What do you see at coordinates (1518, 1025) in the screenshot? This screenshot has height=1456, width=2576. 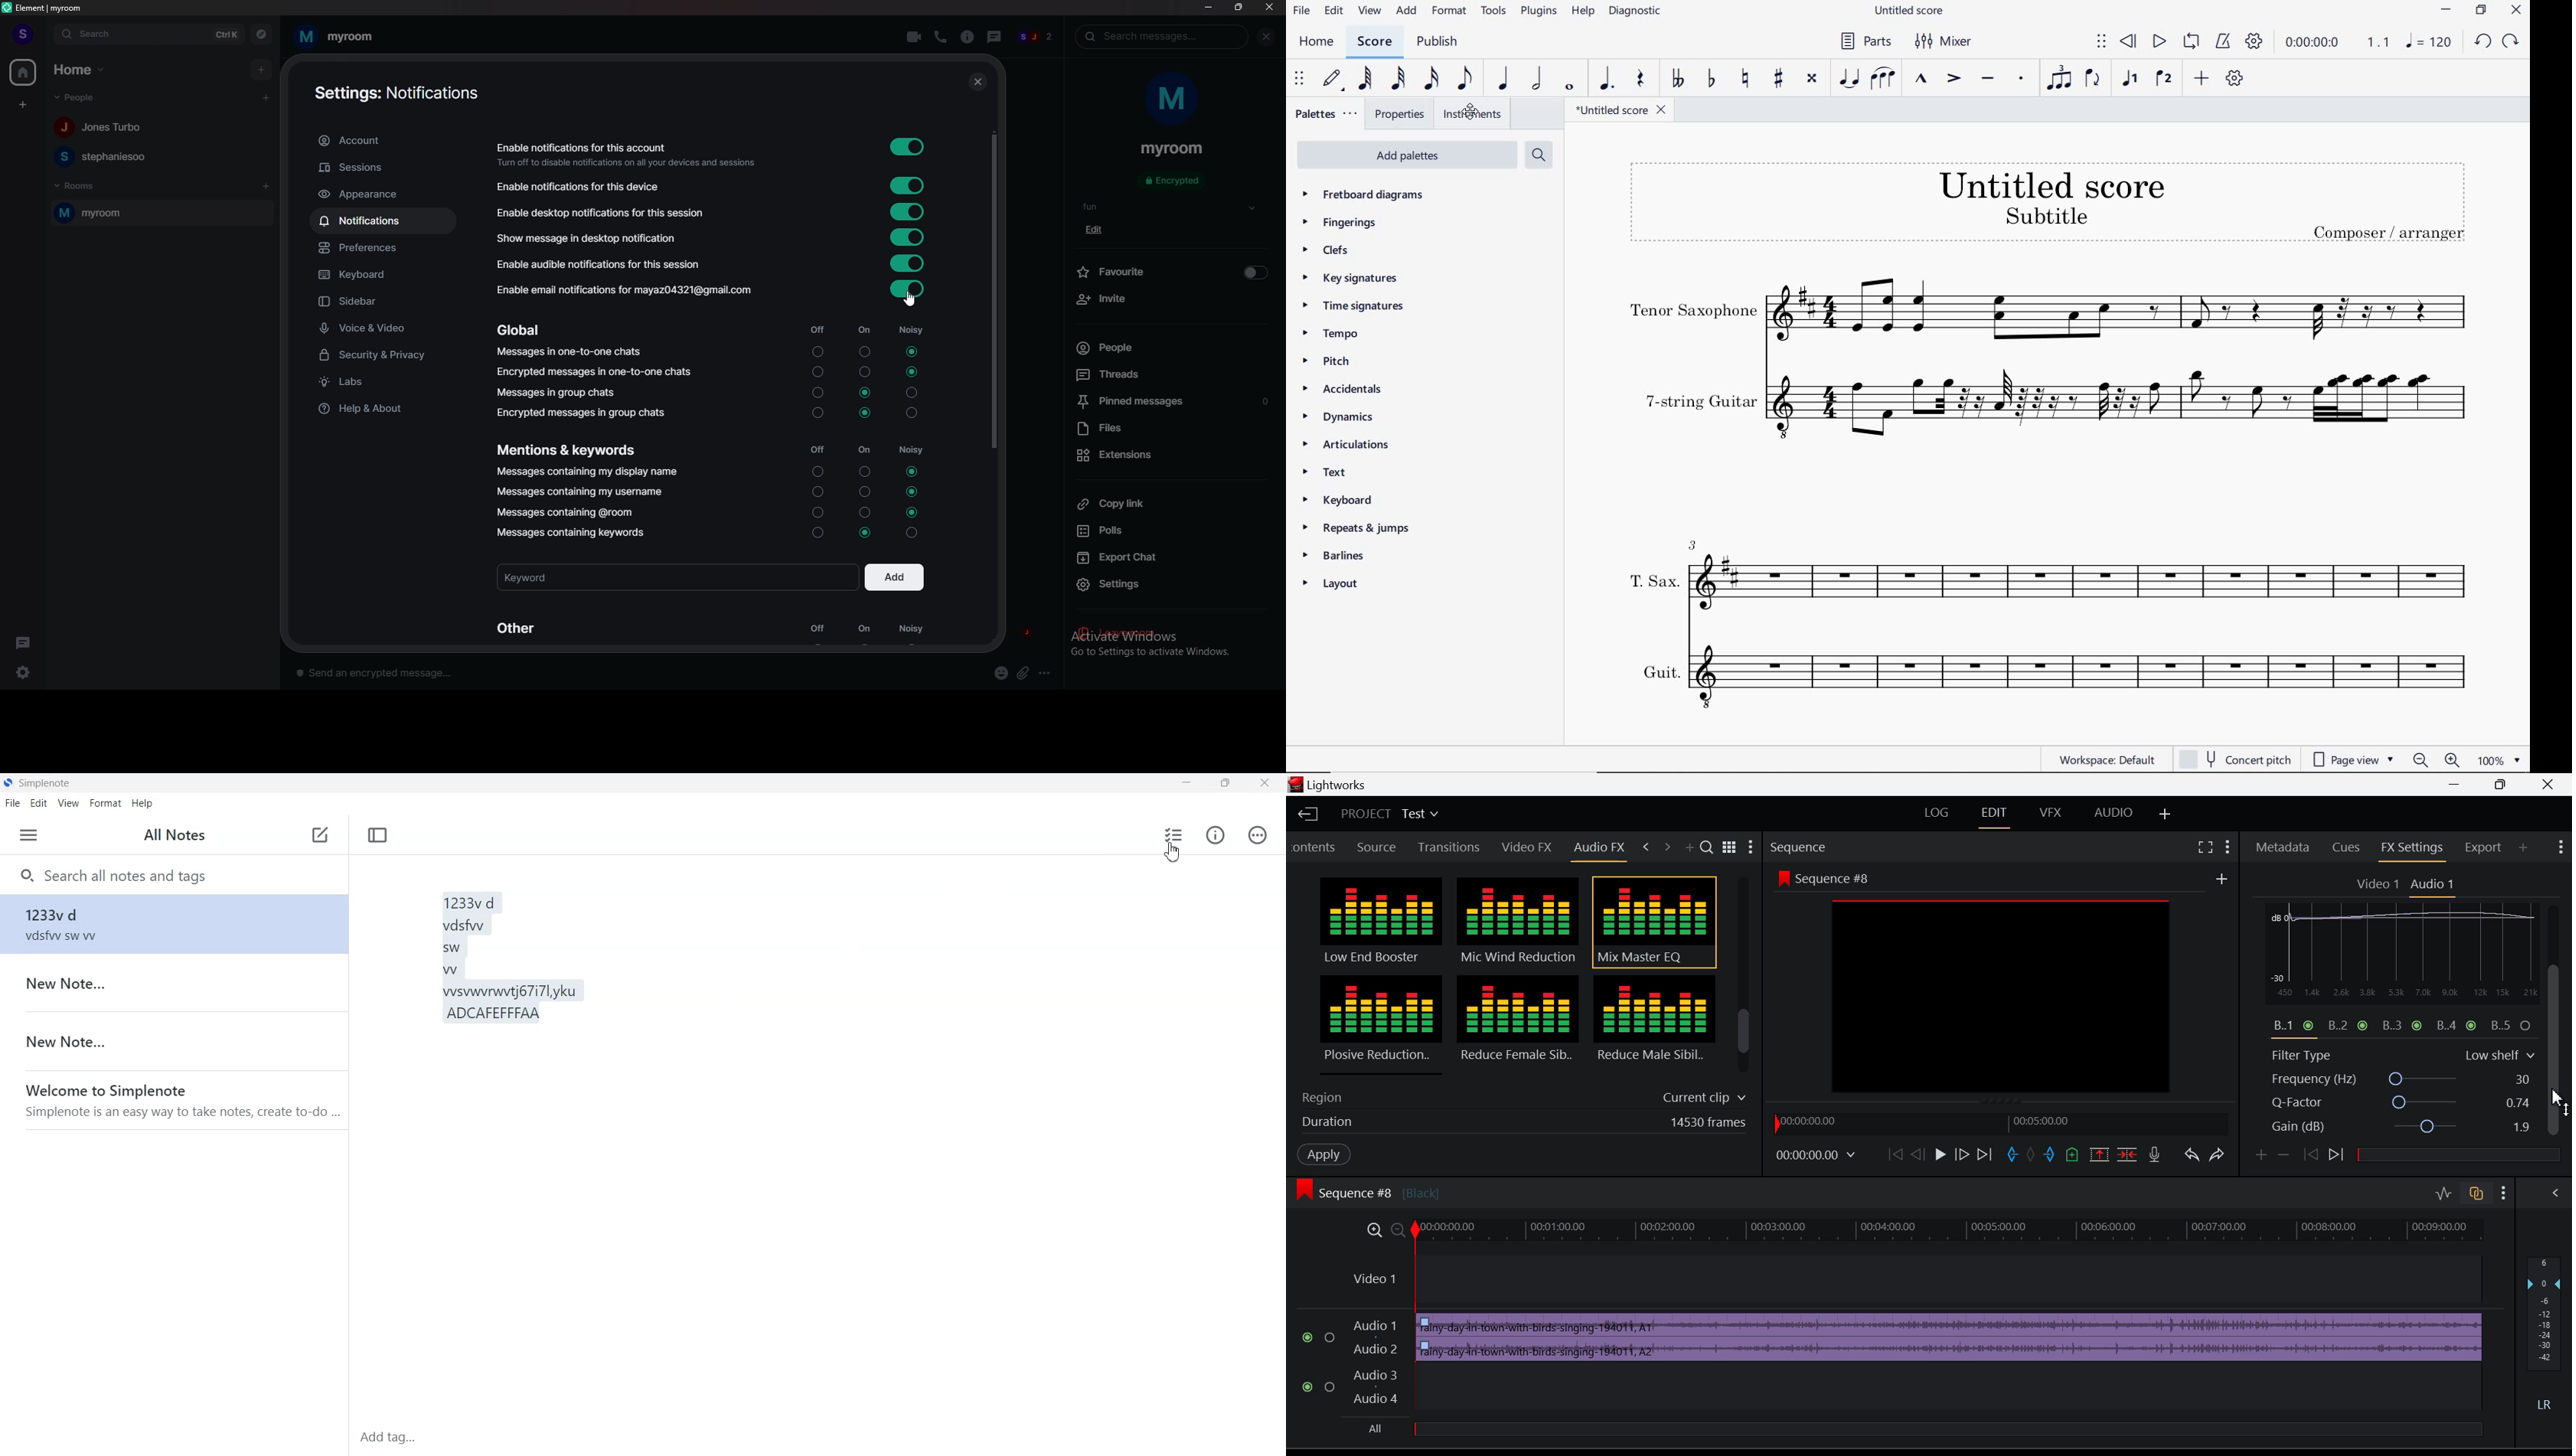 I see `Reduce Female Sibilance` at bounding box center [1518, 1025].